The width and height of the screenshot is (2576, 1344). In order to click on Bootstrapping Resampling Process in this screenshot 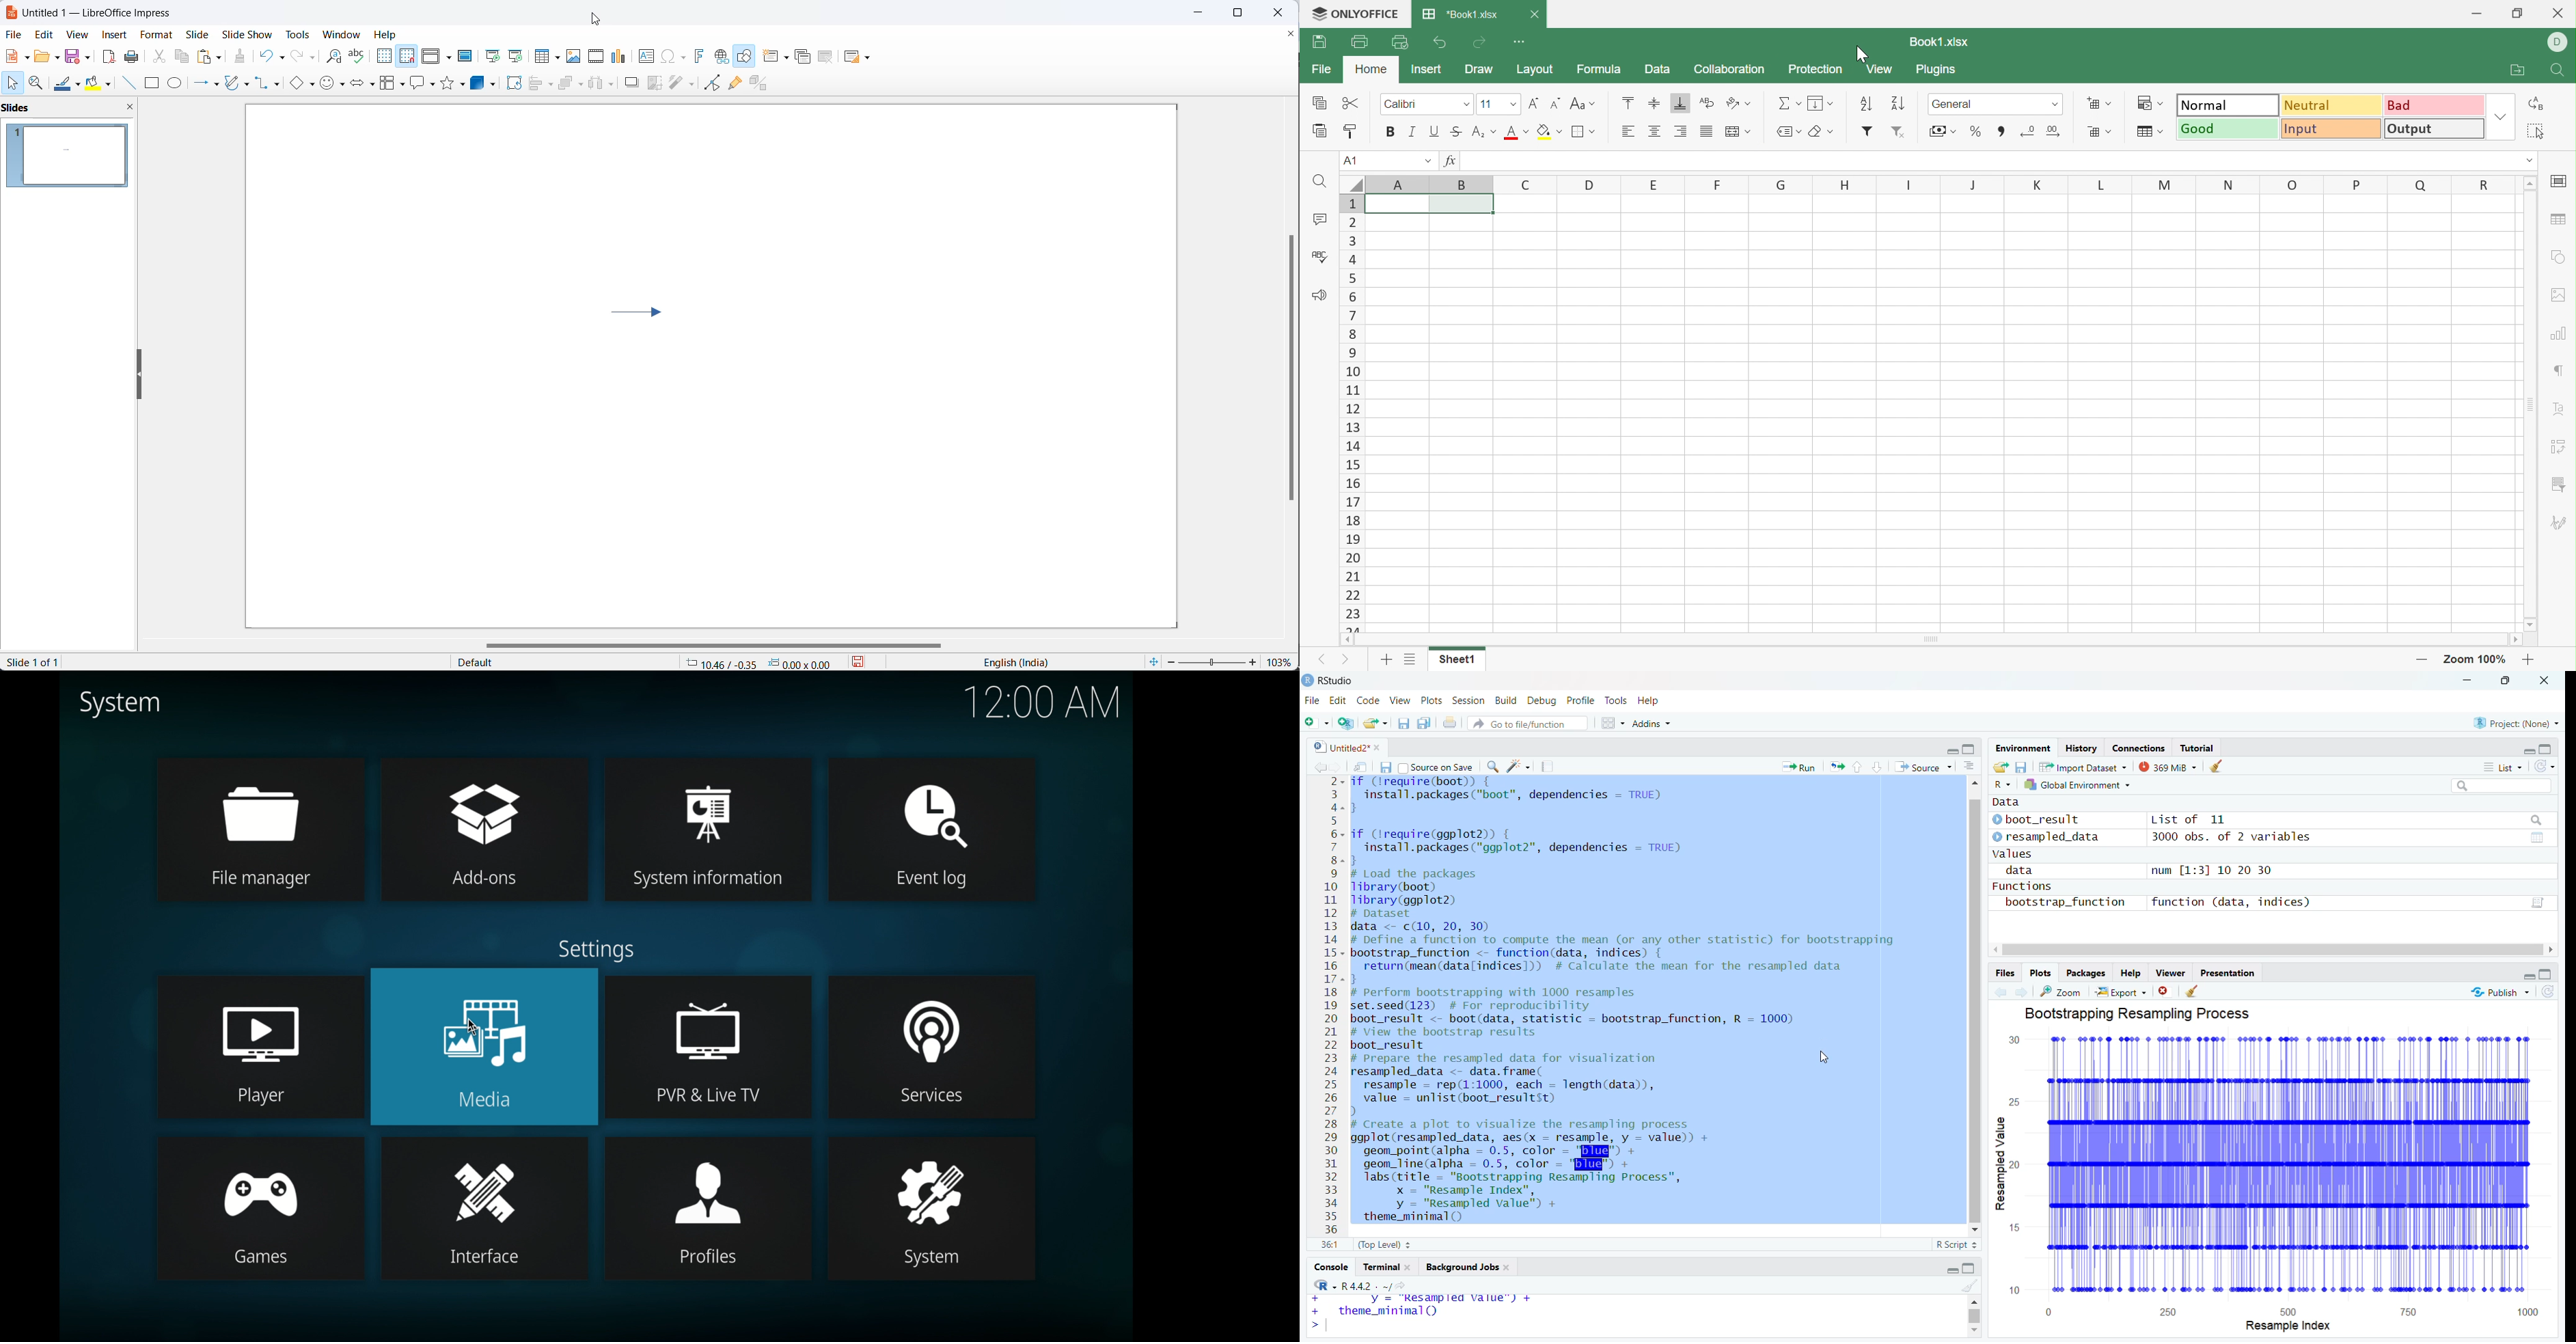, I will do `click(2132, 1012)`.